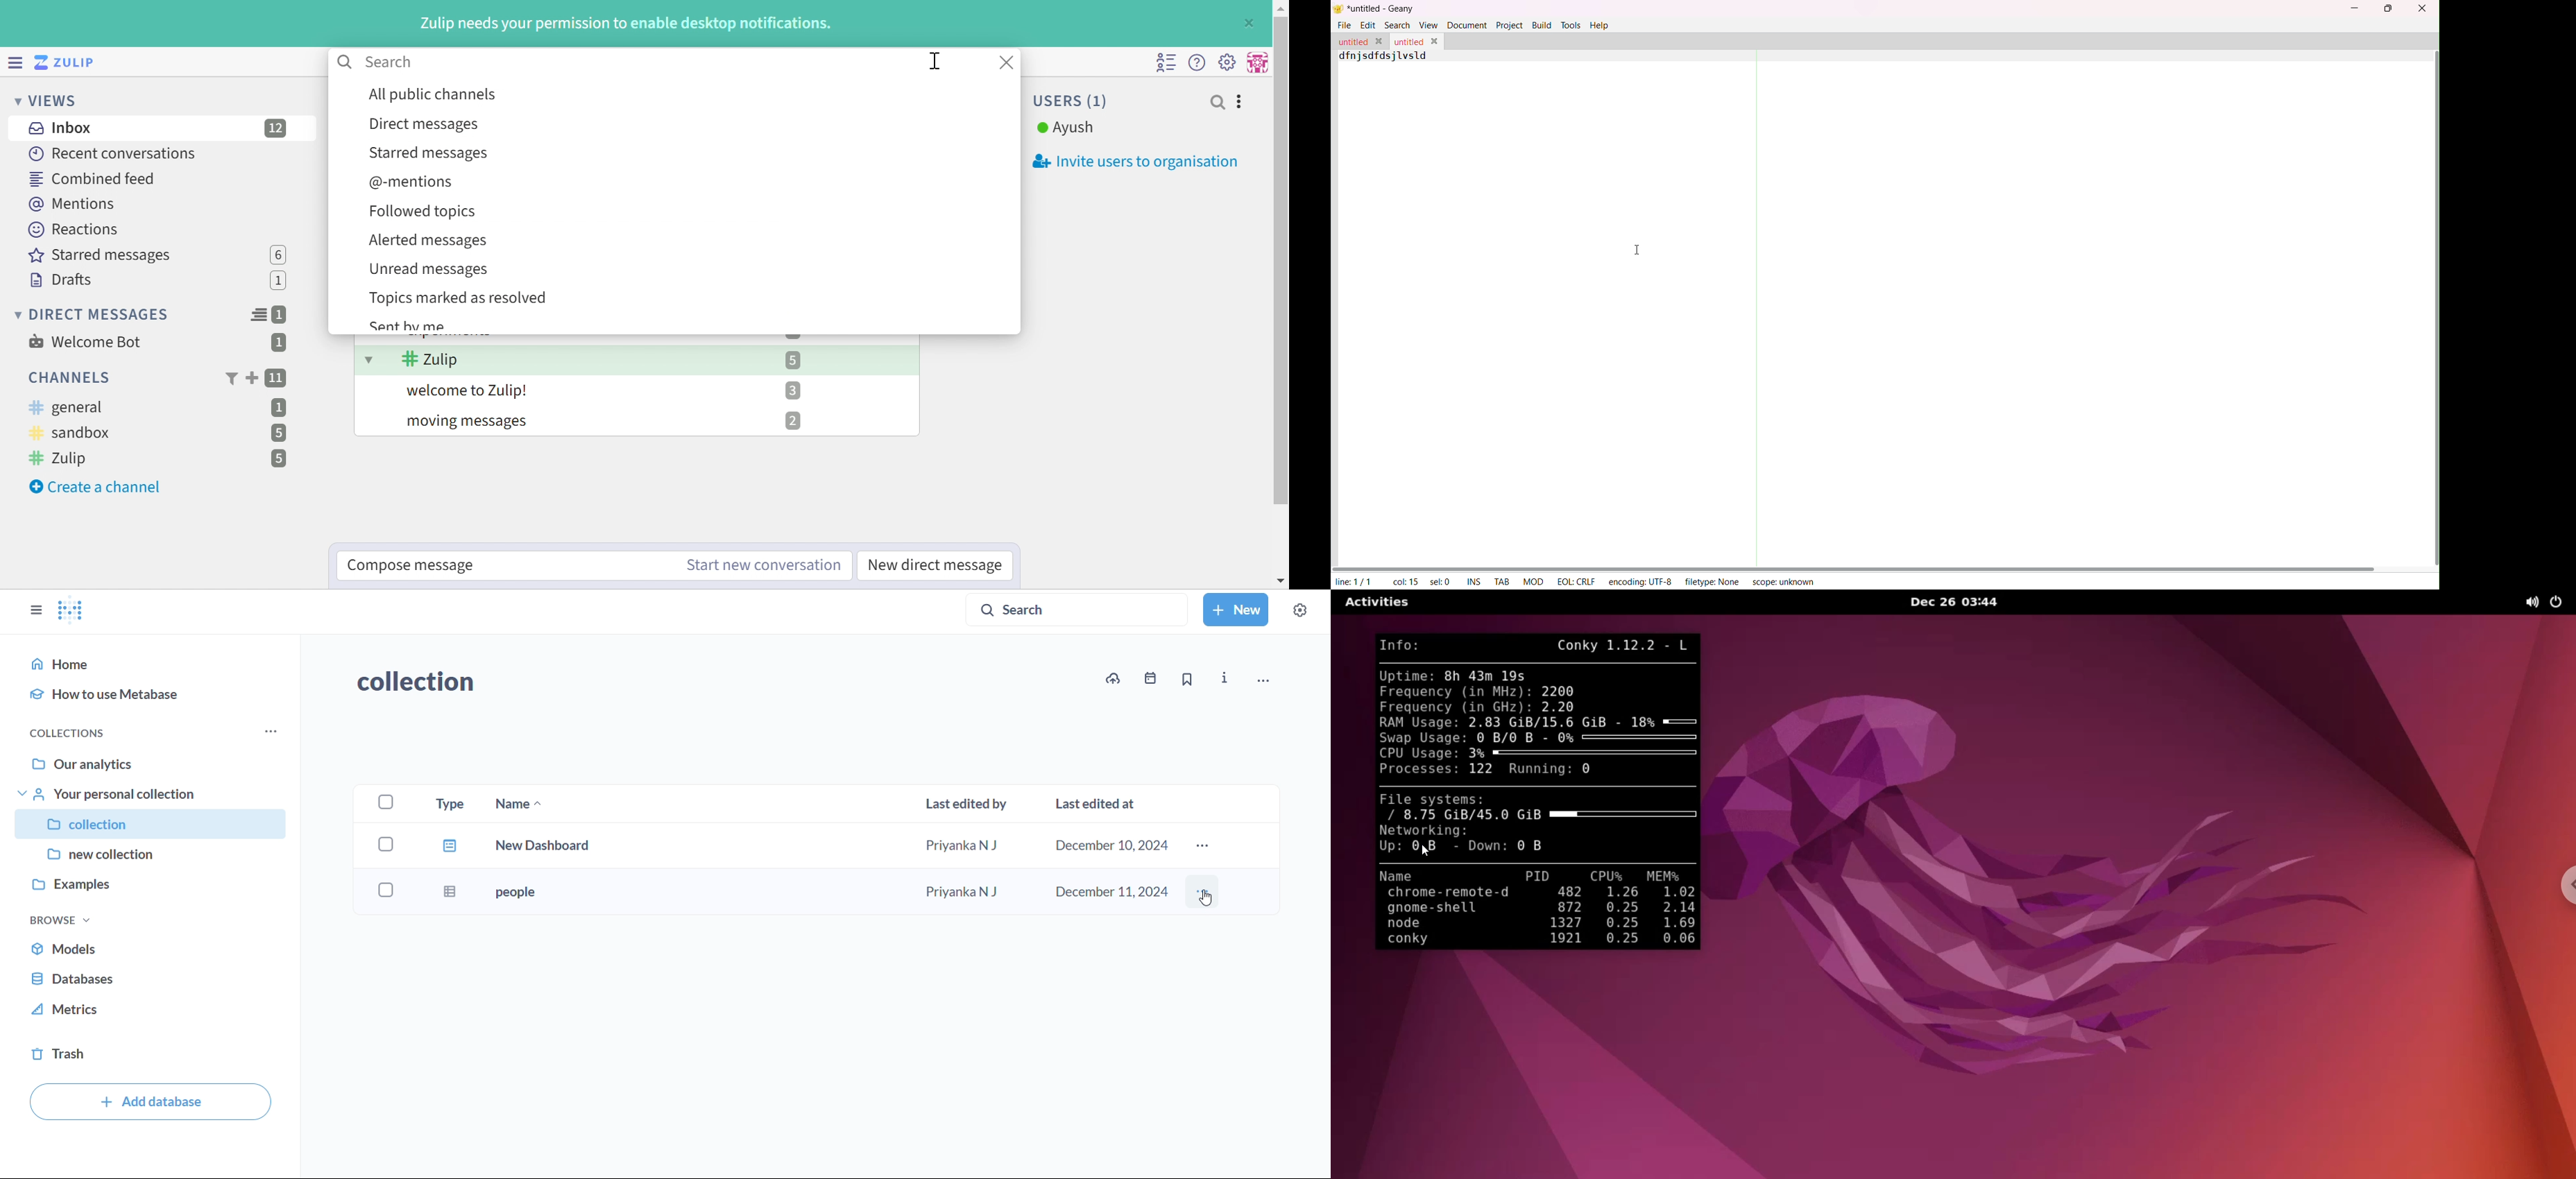 This screenshot has height=1204, width=2576. Describe the element at coordinates (1391, 849) in the screenshot. I see `up:` at that location.